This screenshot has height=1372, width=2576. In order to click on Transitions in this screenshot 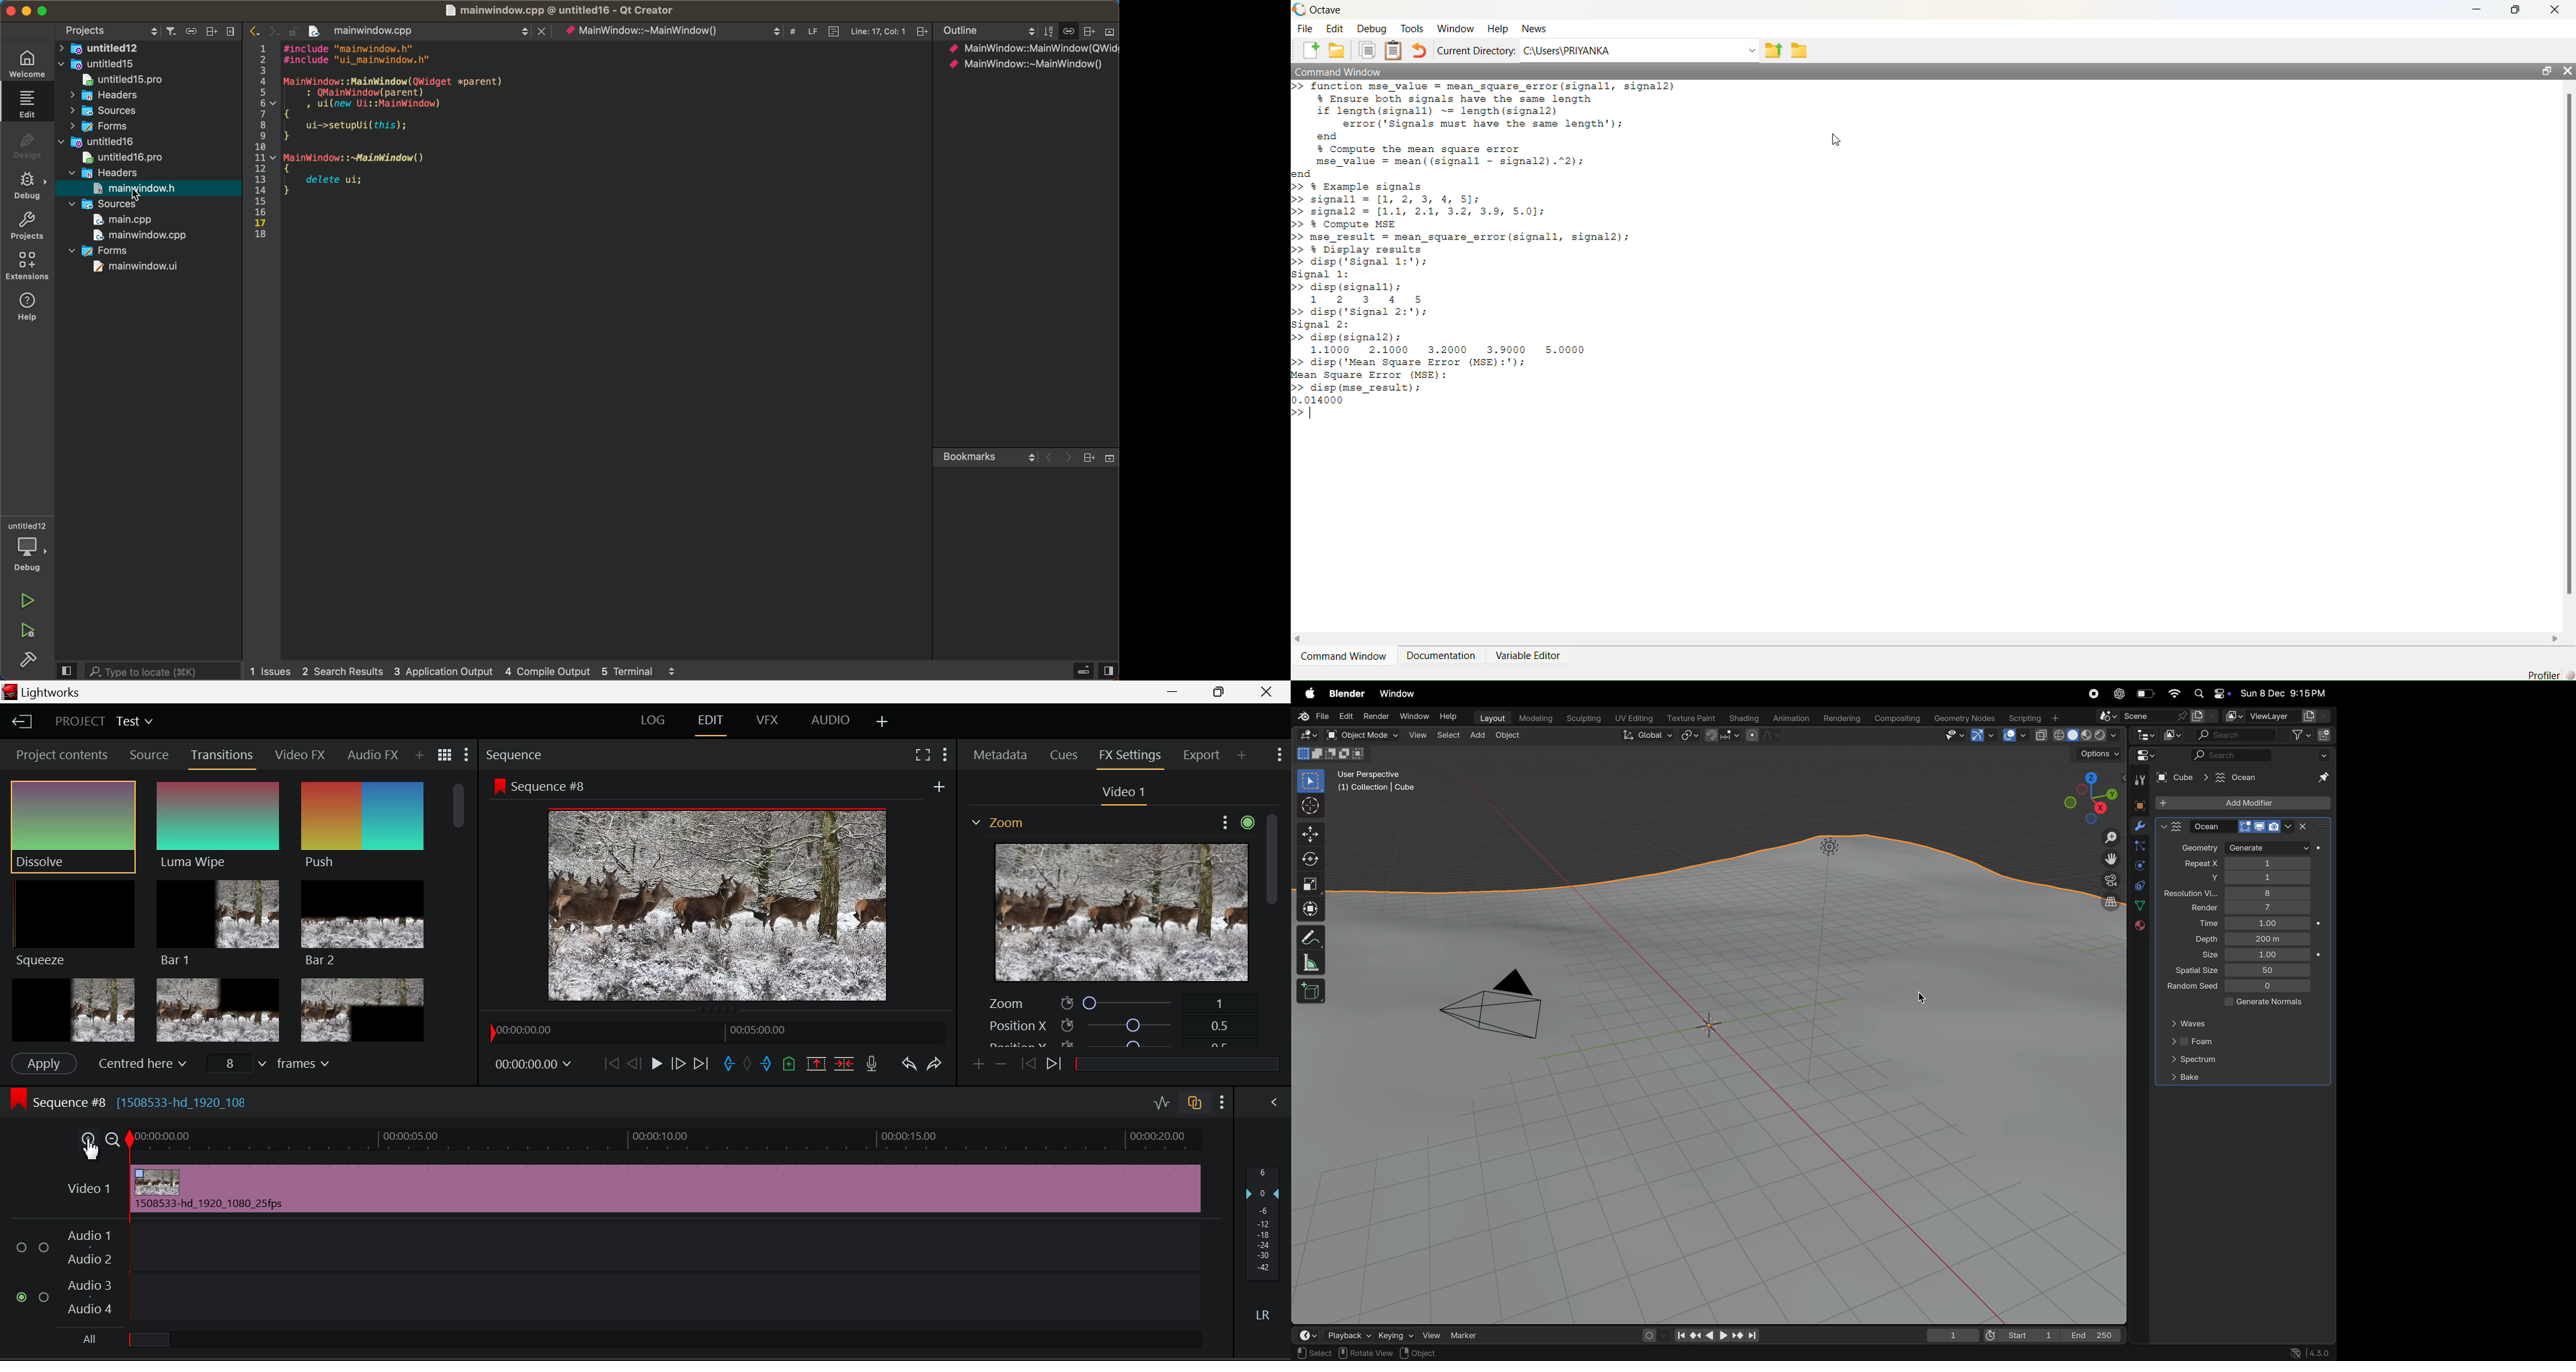, I will do `click(225, 756)`.